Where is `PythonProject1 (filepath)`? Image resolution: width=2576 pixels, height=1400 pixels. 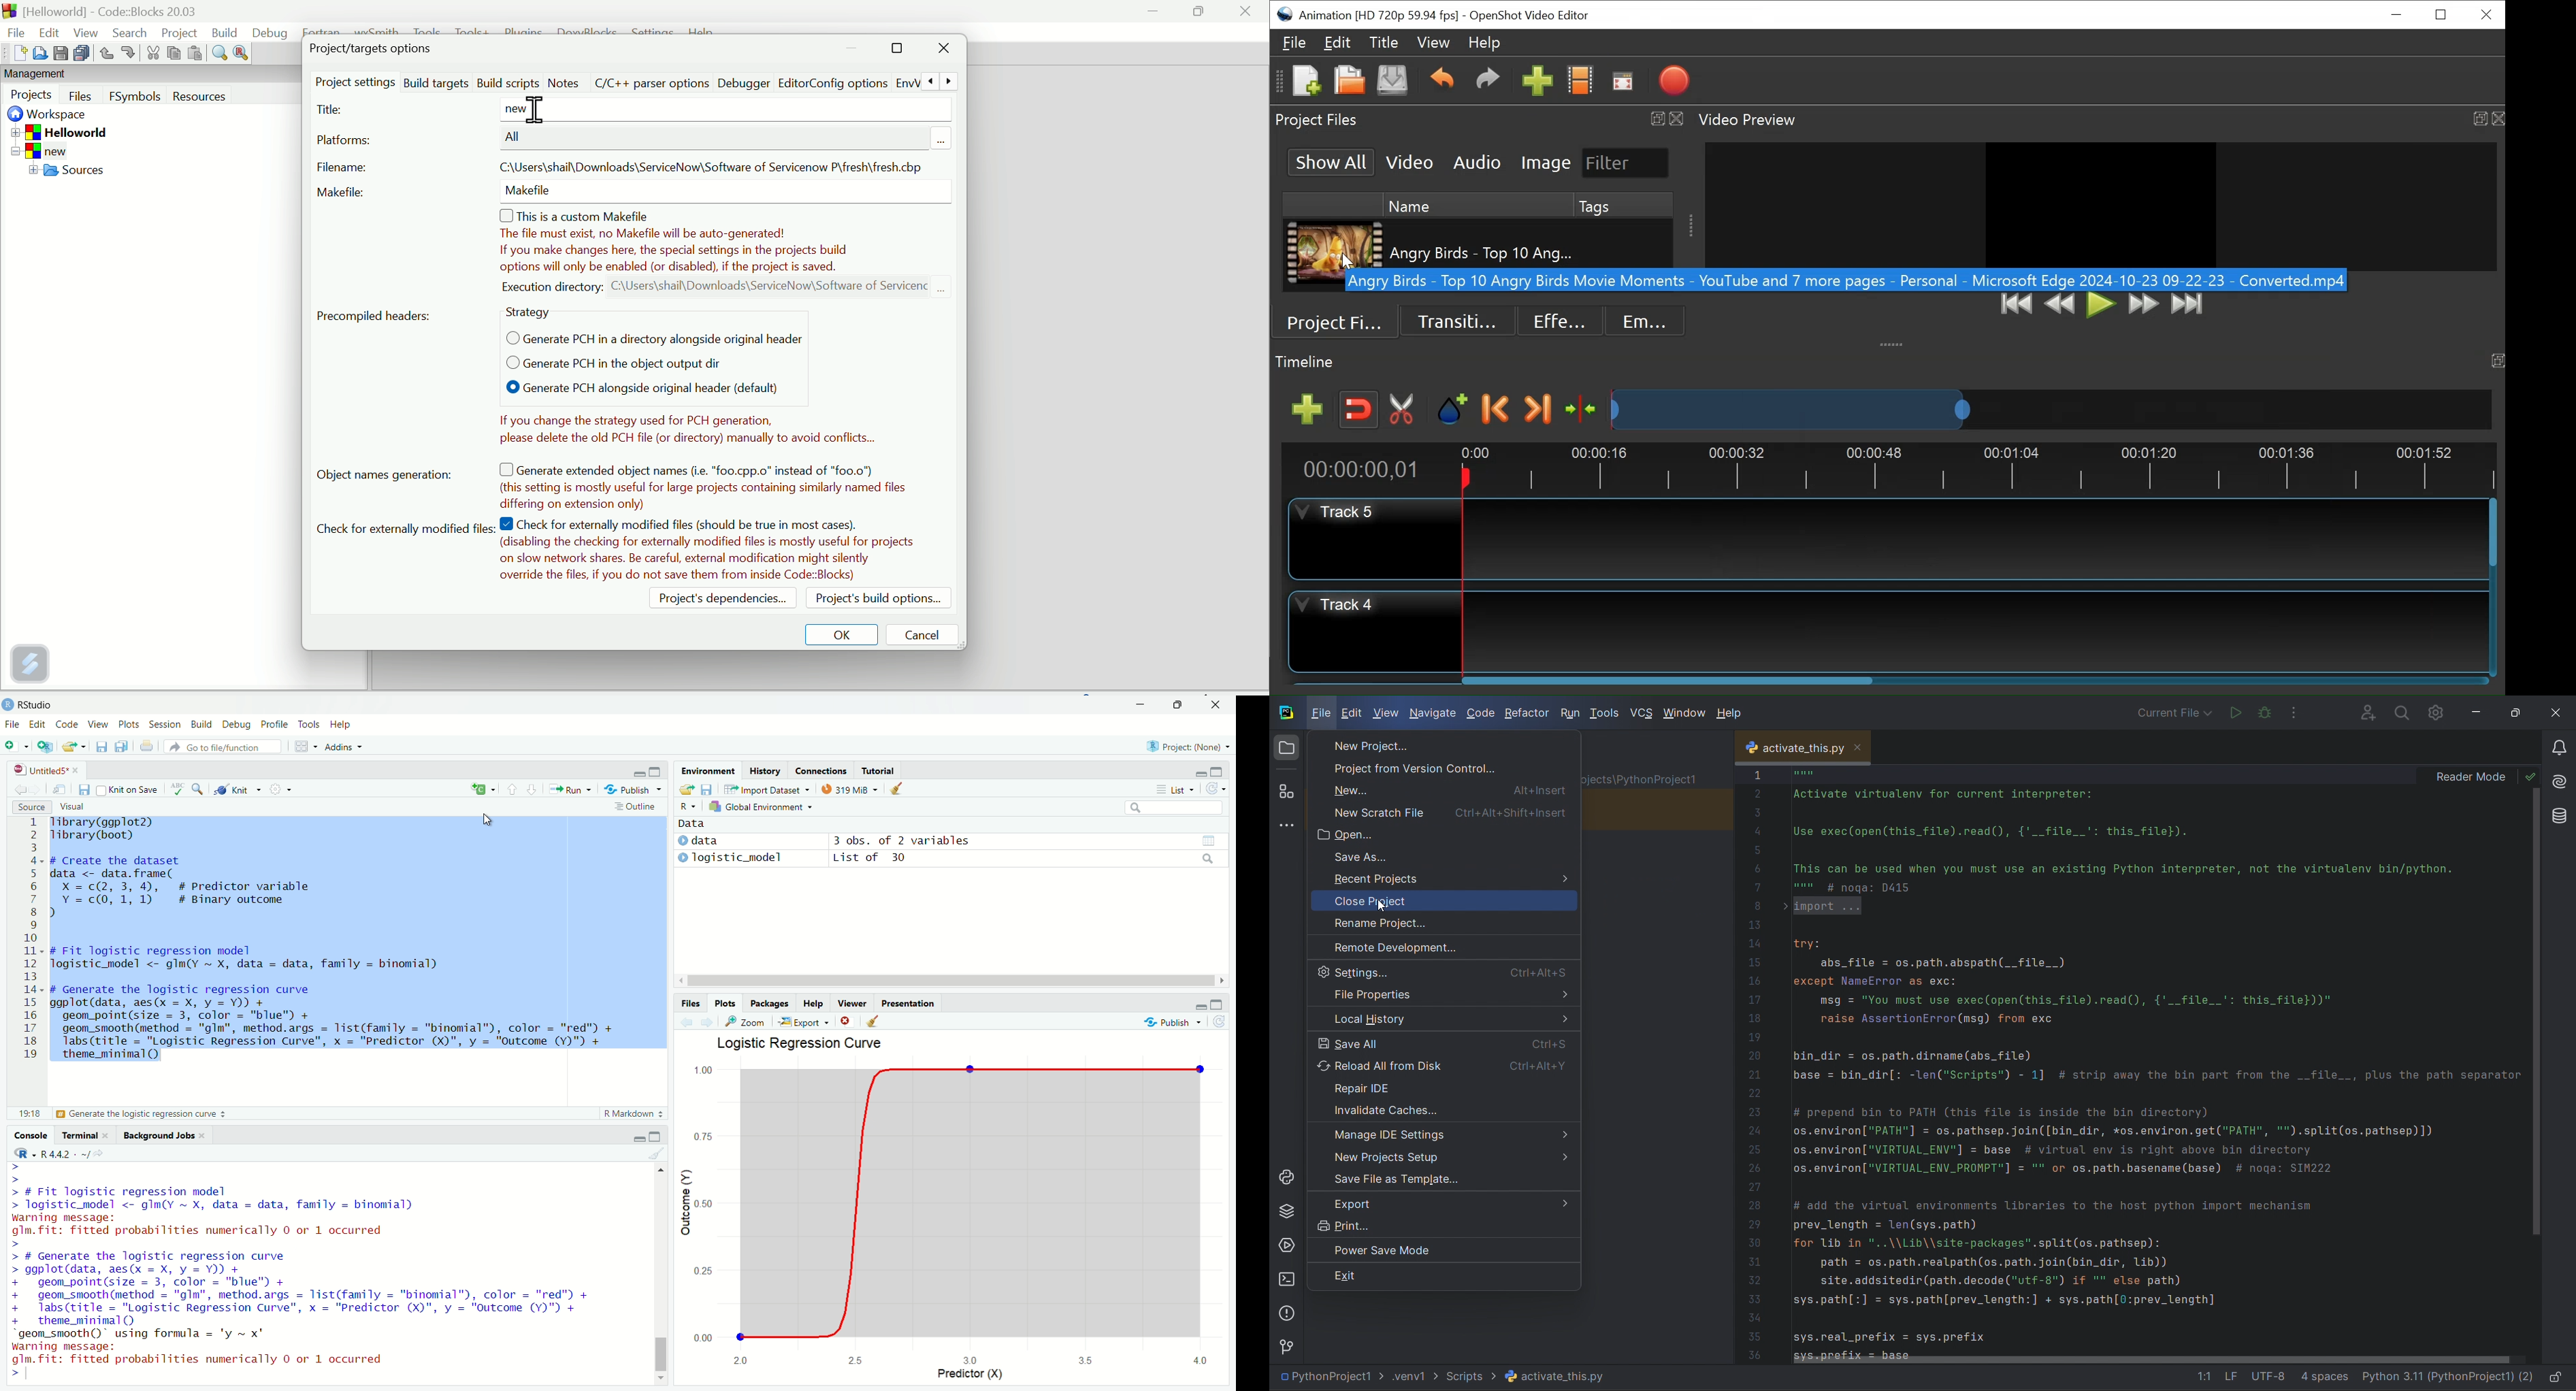 PythonProject1 (filepath) is located at coordinates (1444, 1378).